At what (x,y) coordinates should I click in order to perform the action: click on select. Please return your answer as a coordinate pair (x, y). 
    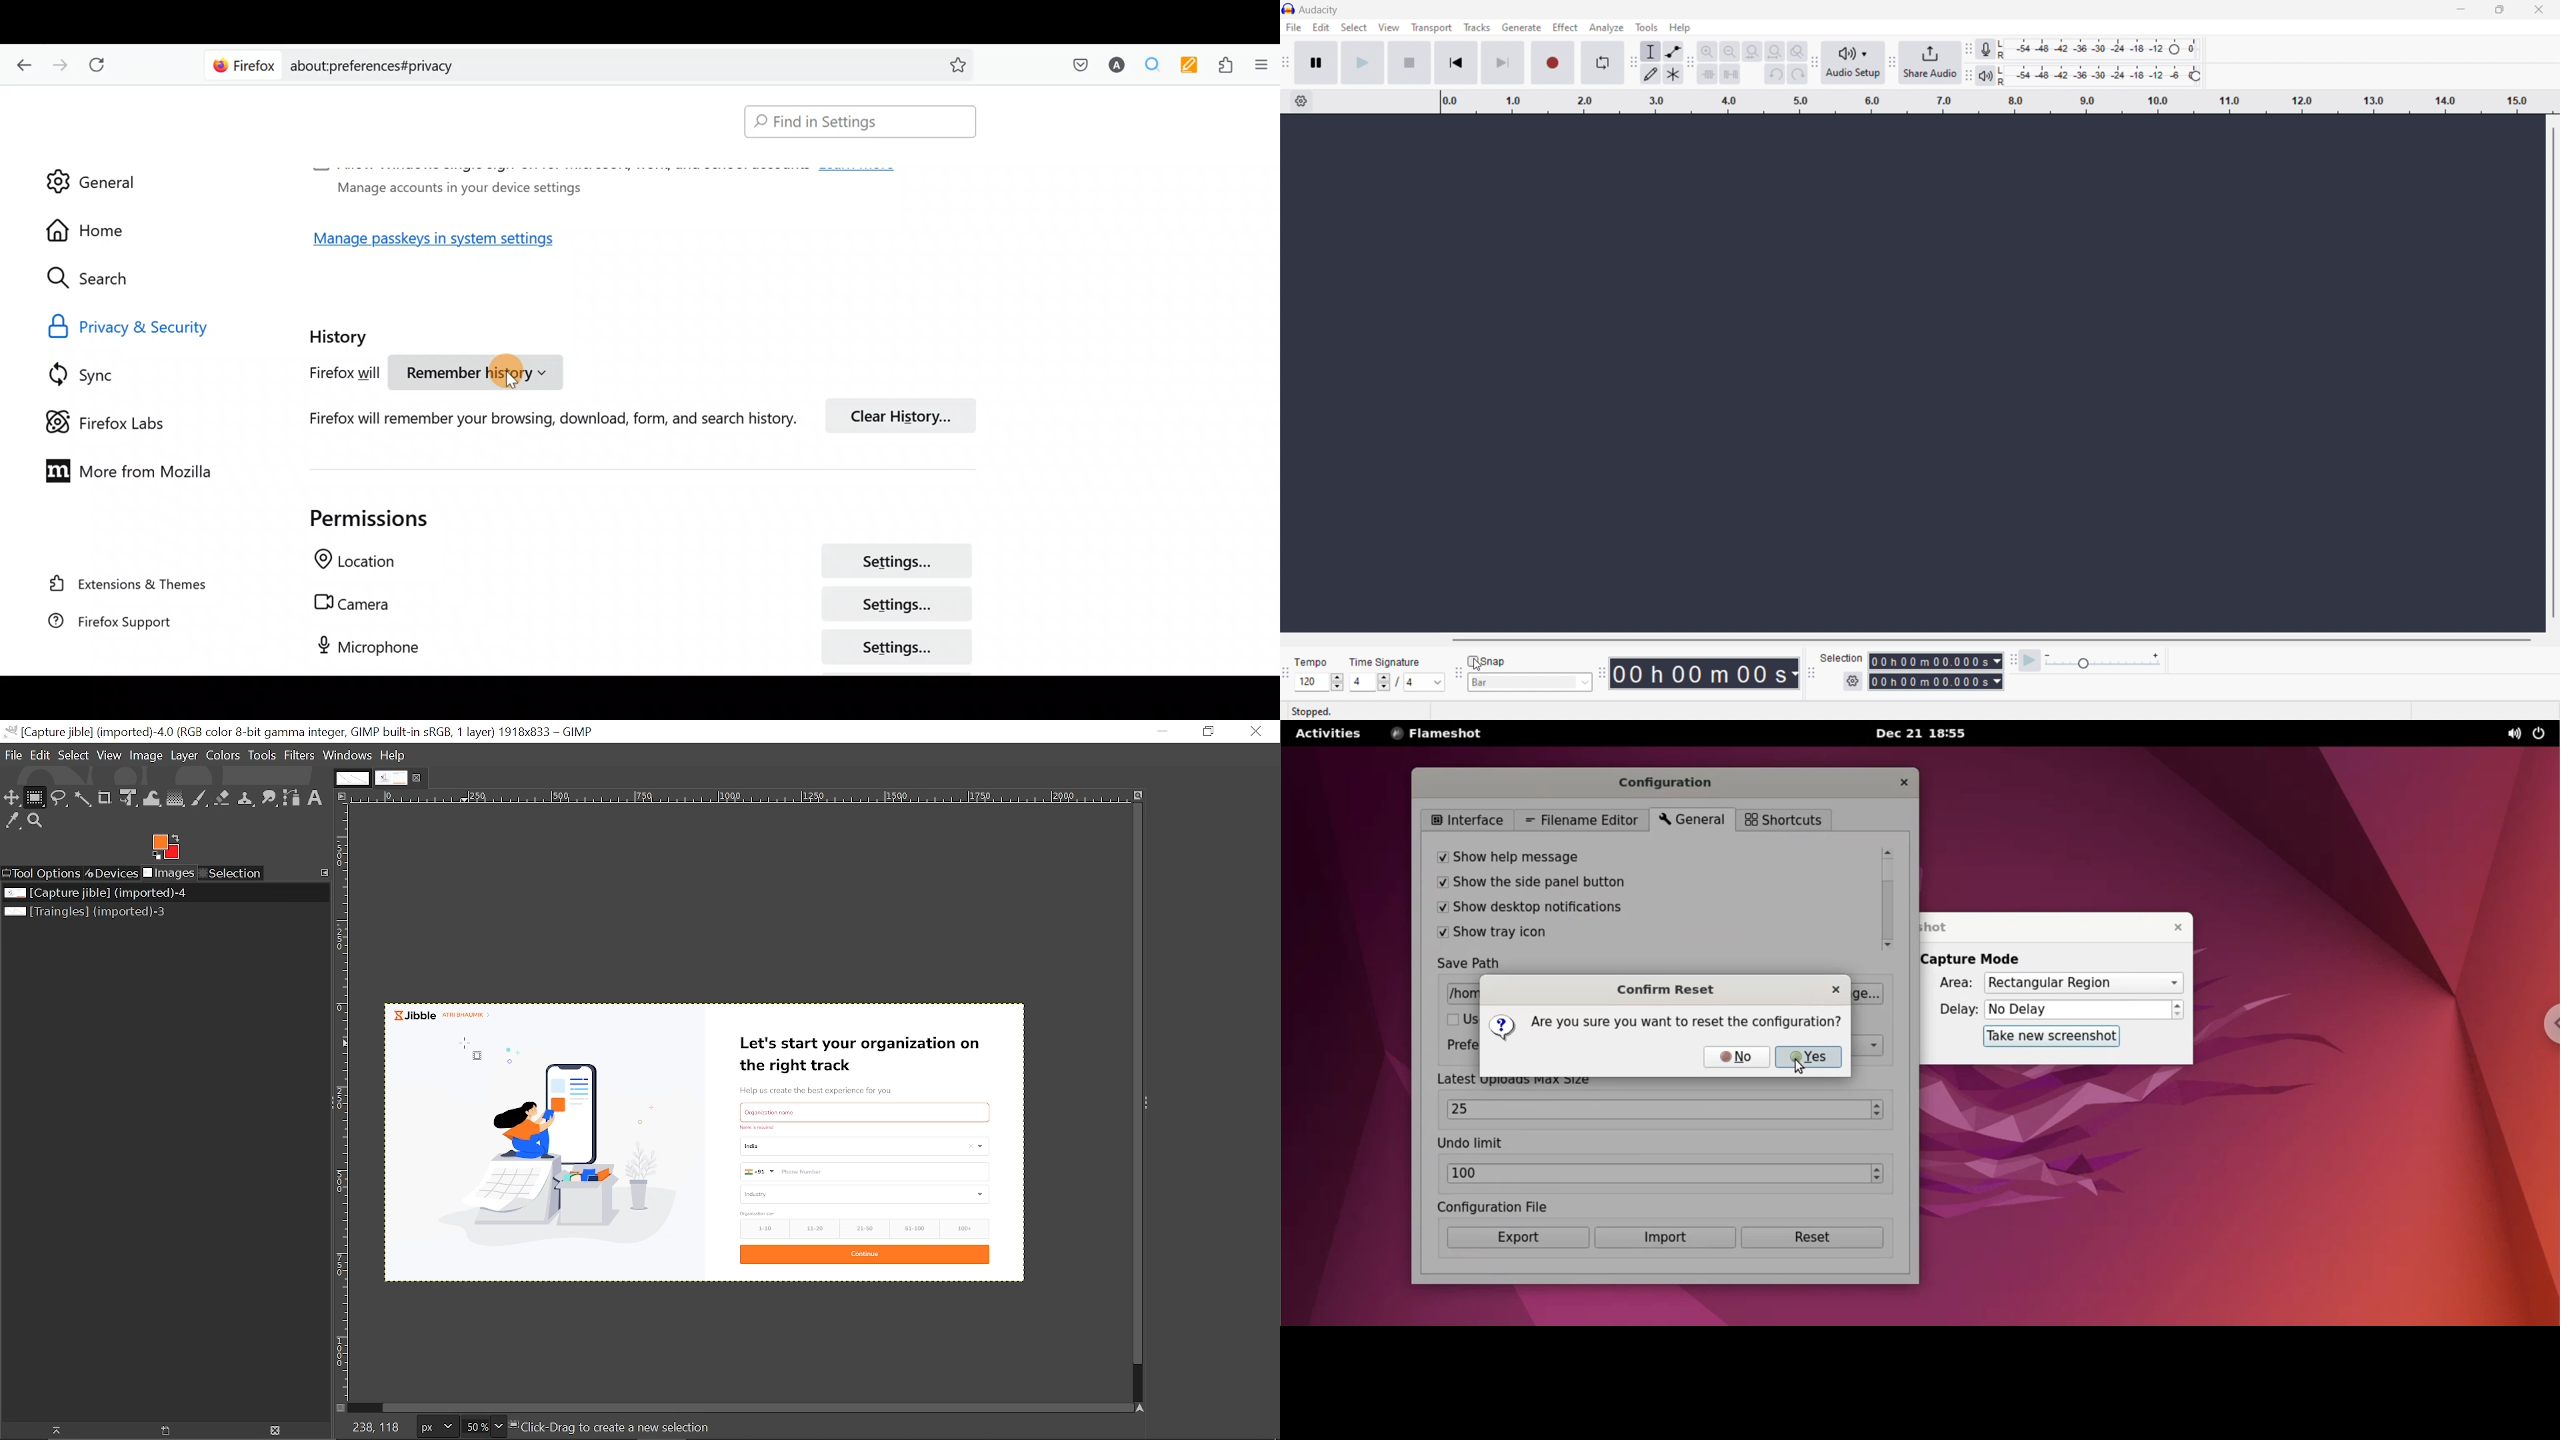
    Looking at the image, I should click on (1354, 28).